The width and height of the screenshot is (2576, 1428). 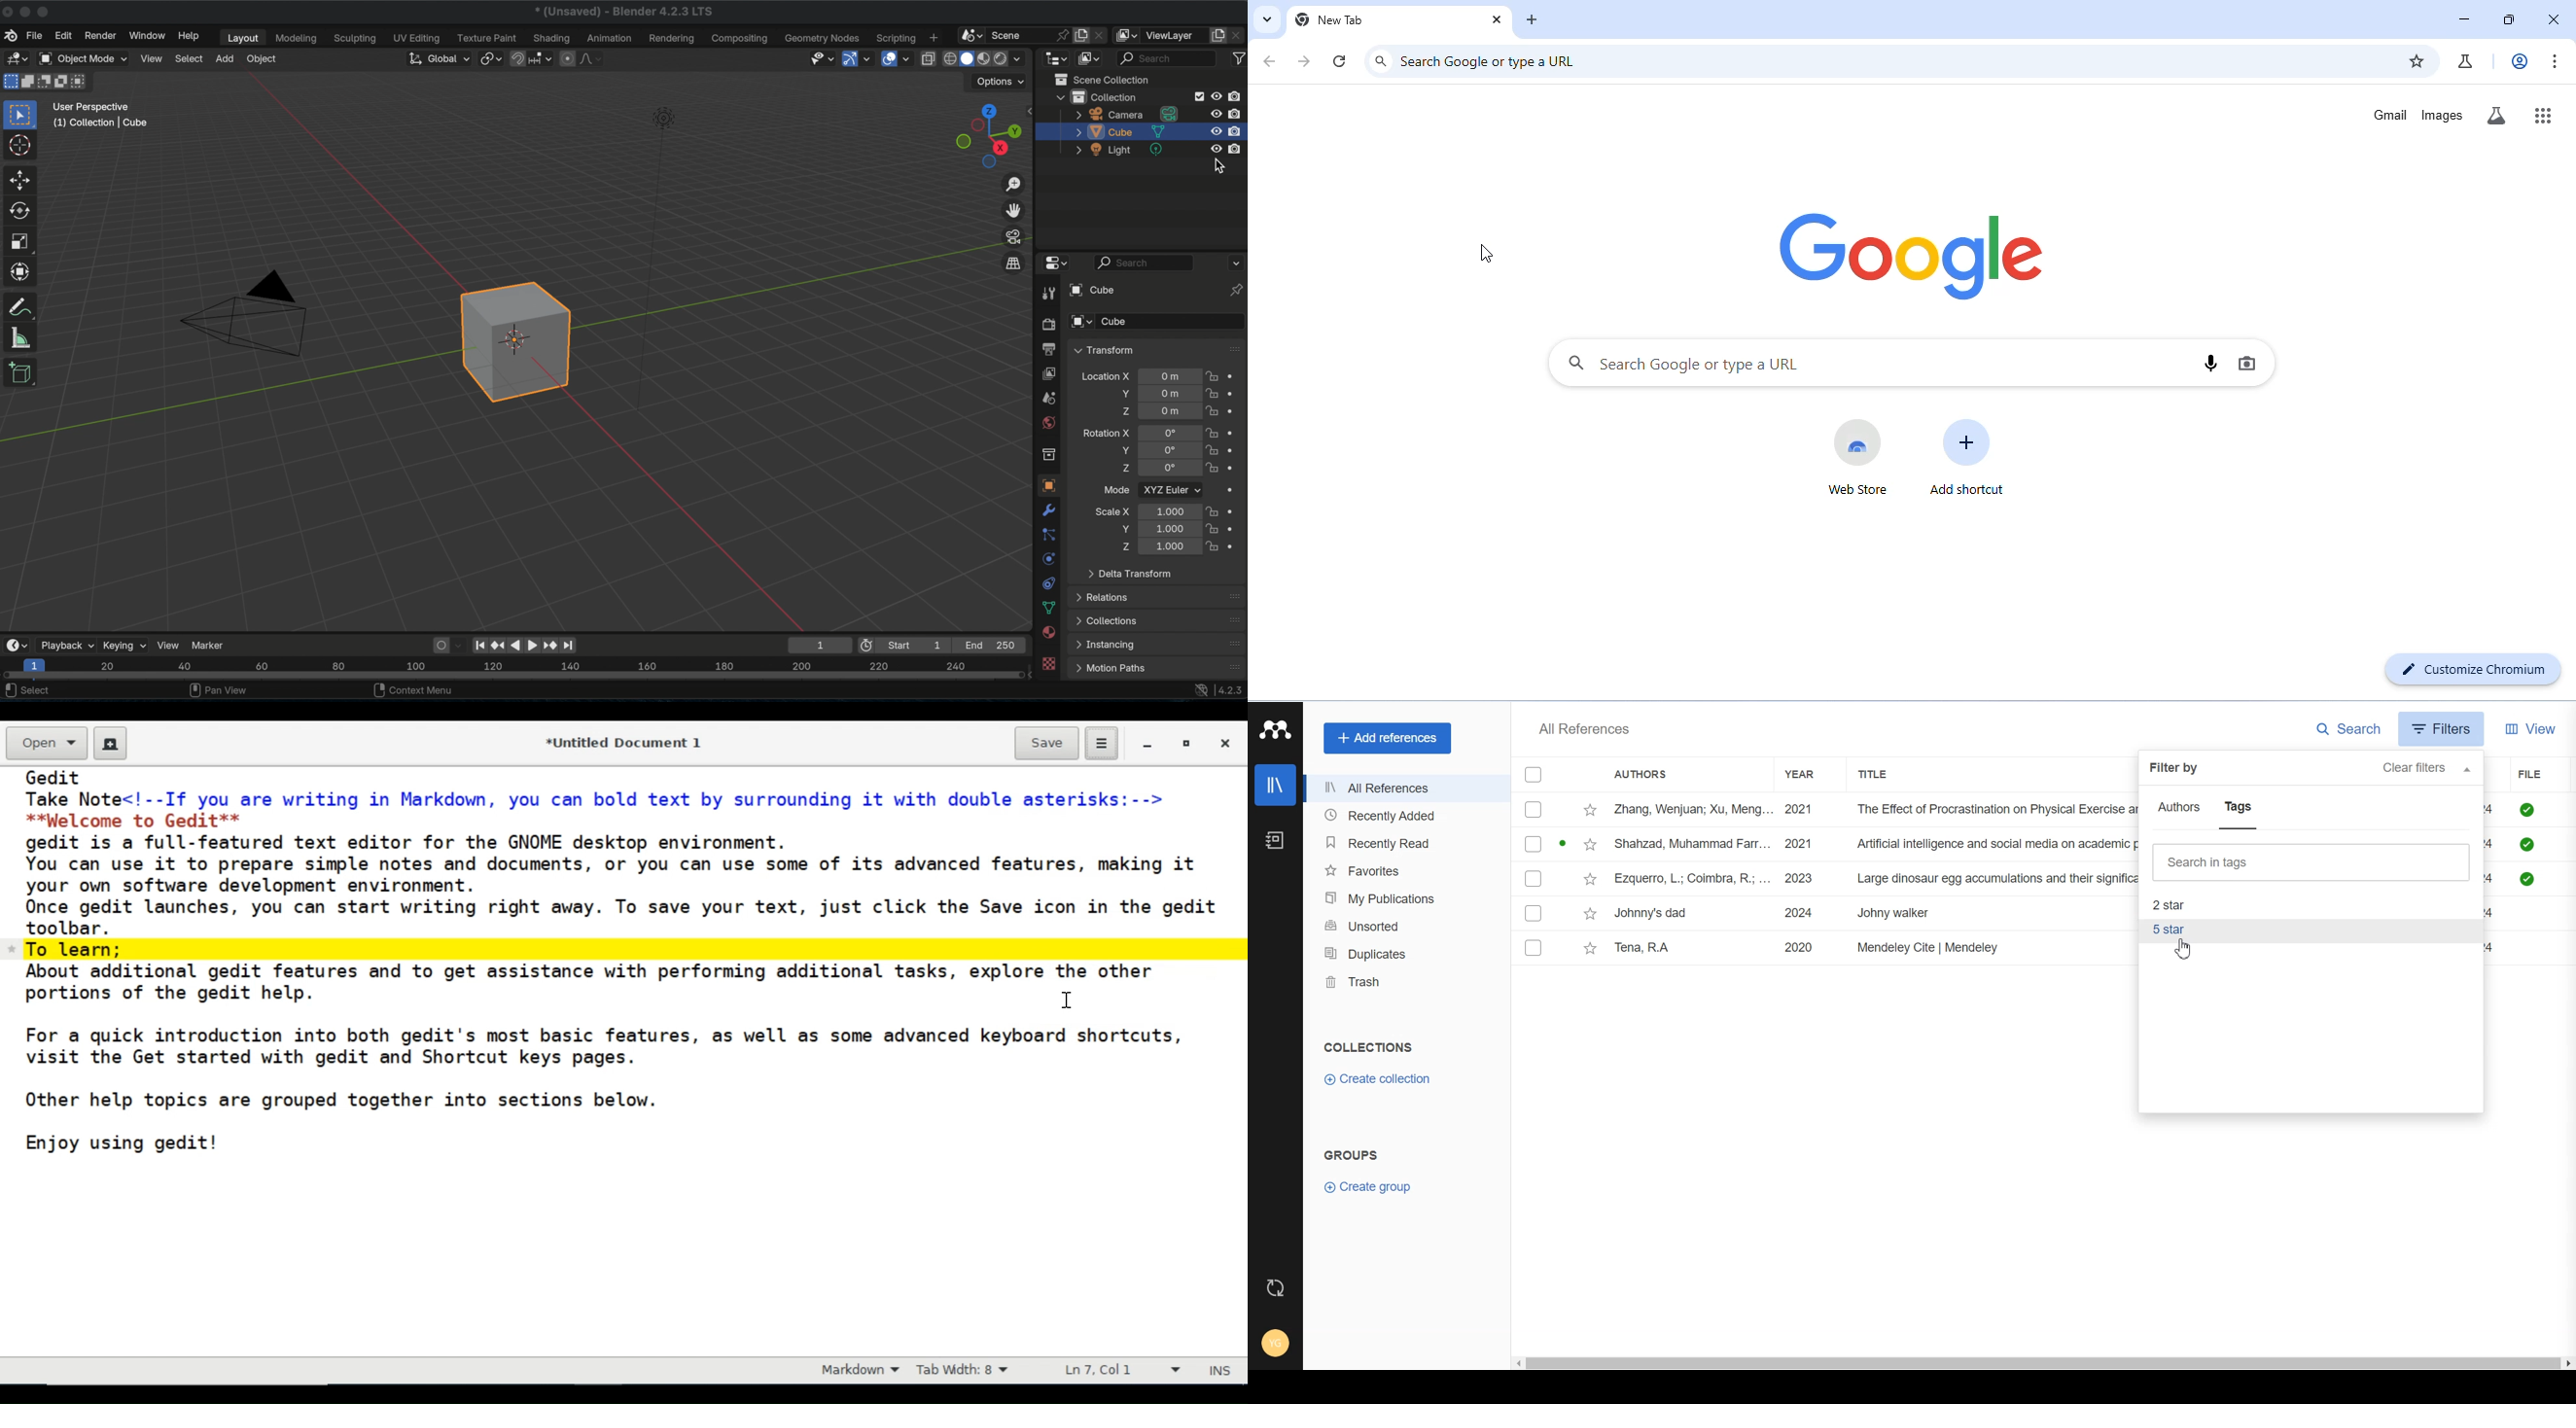 I want to click on google logo, so click(x=1913, y=257).